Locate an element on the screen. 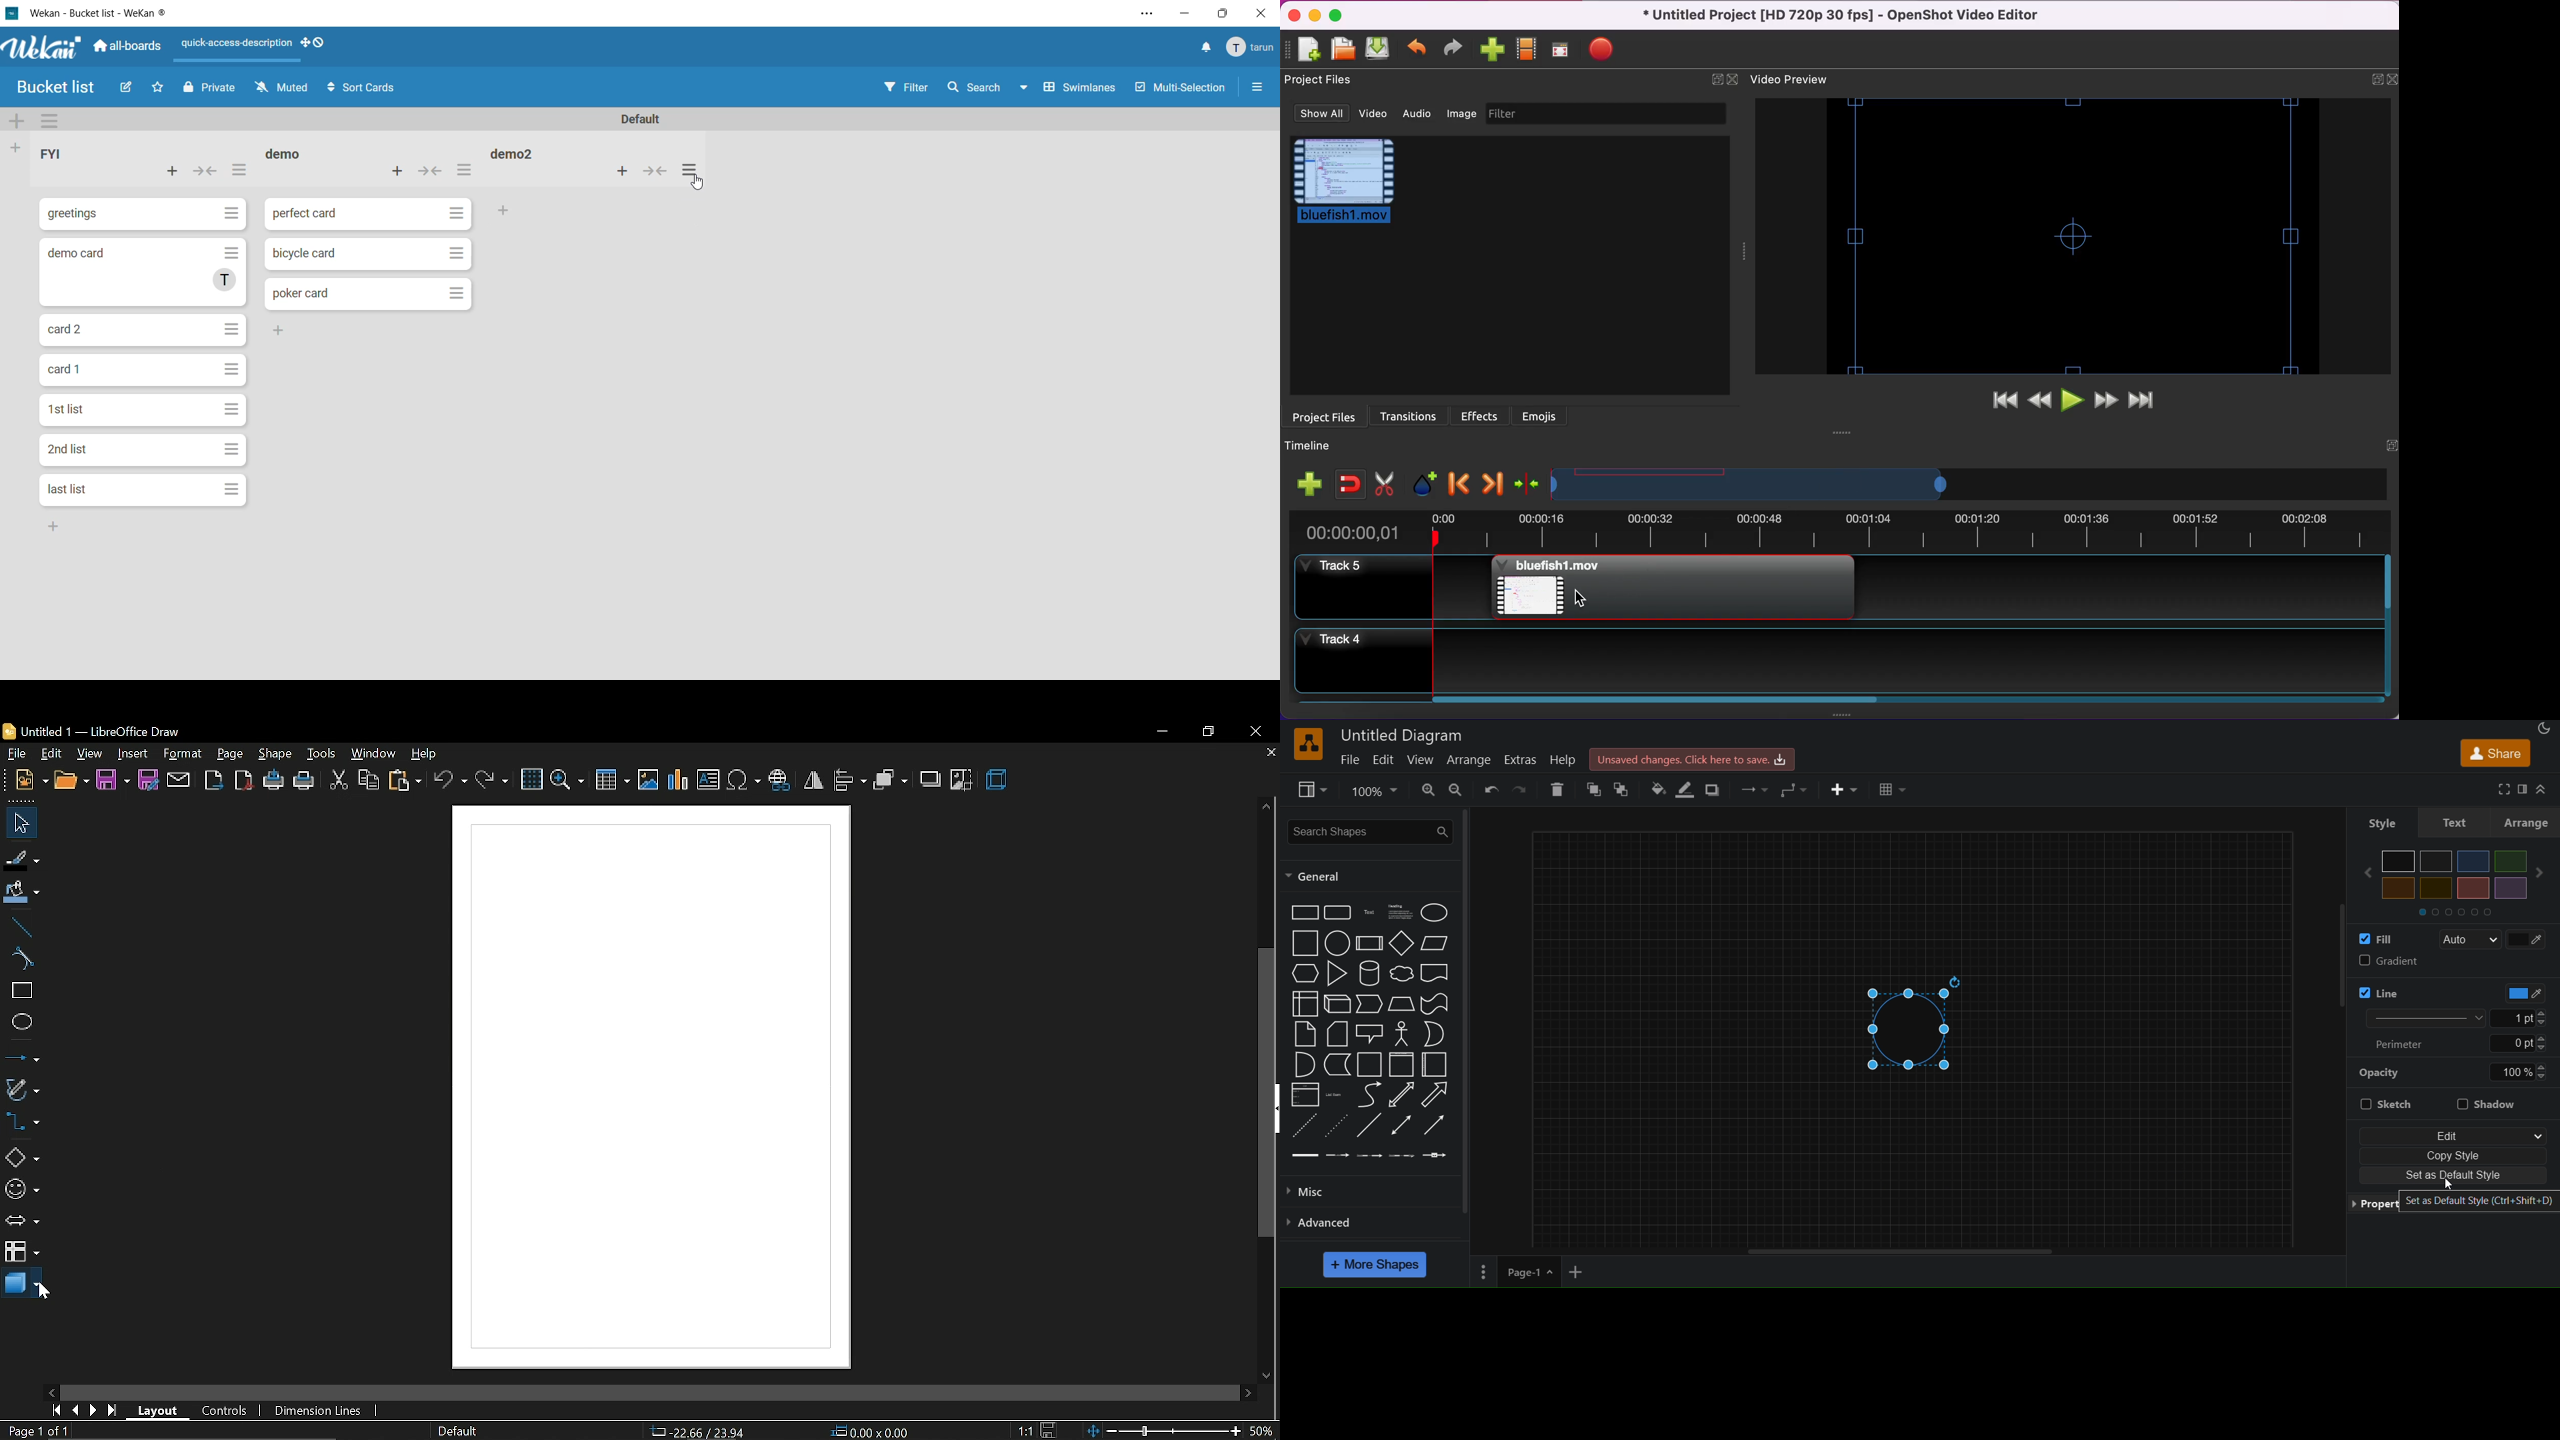 This screenshot has height=1456, width=2576. previous page is located at coordinates (77, 1410).